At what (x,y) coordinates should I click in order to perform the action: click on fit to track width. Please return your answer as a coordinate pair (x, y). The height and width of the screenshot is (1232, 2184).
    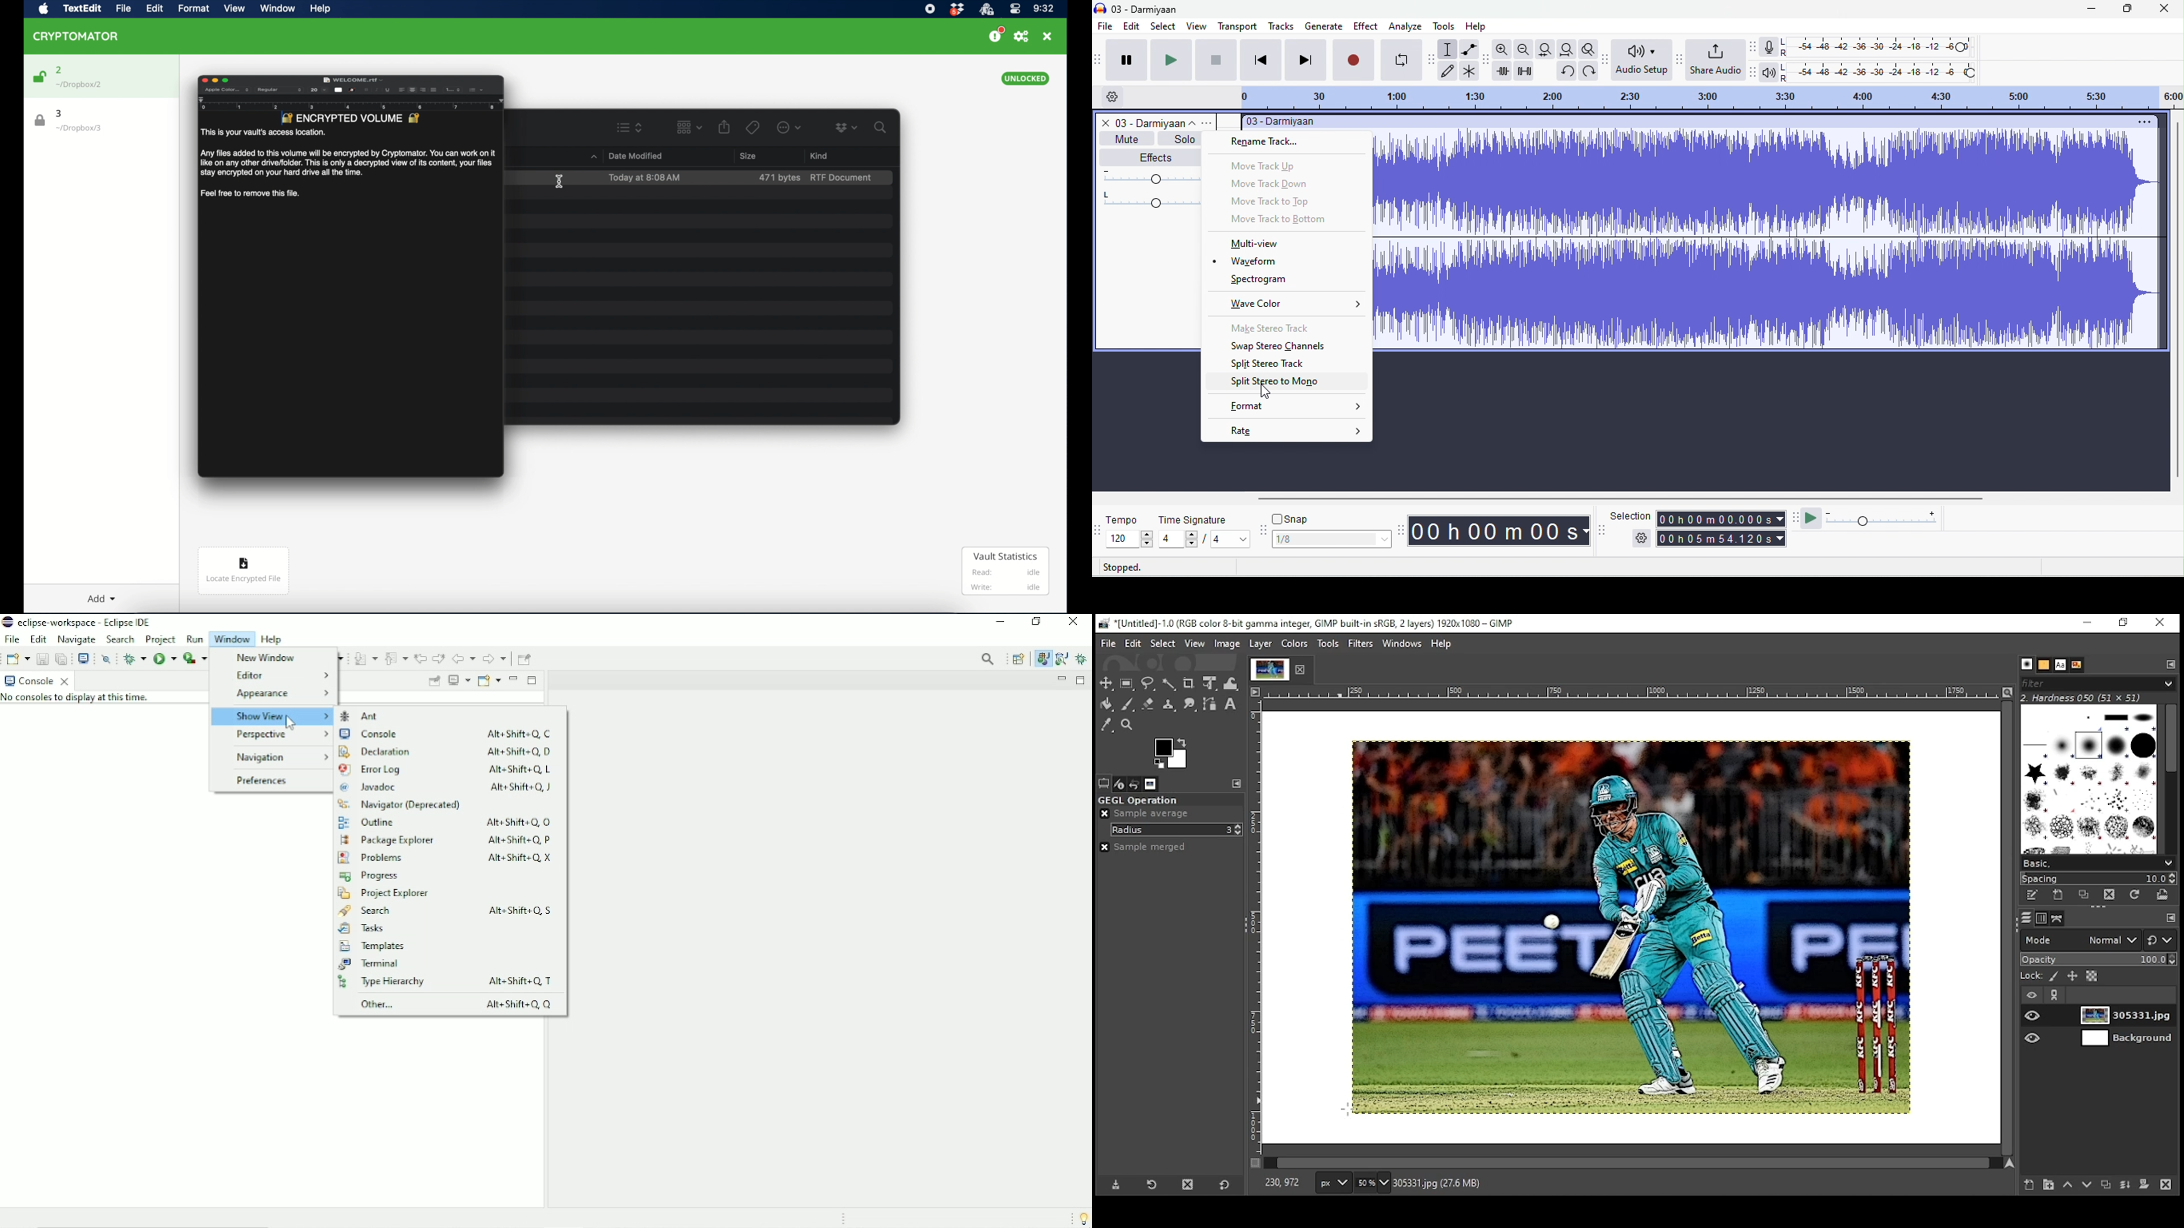
    Looking at the image, I should click on (1545, 50).